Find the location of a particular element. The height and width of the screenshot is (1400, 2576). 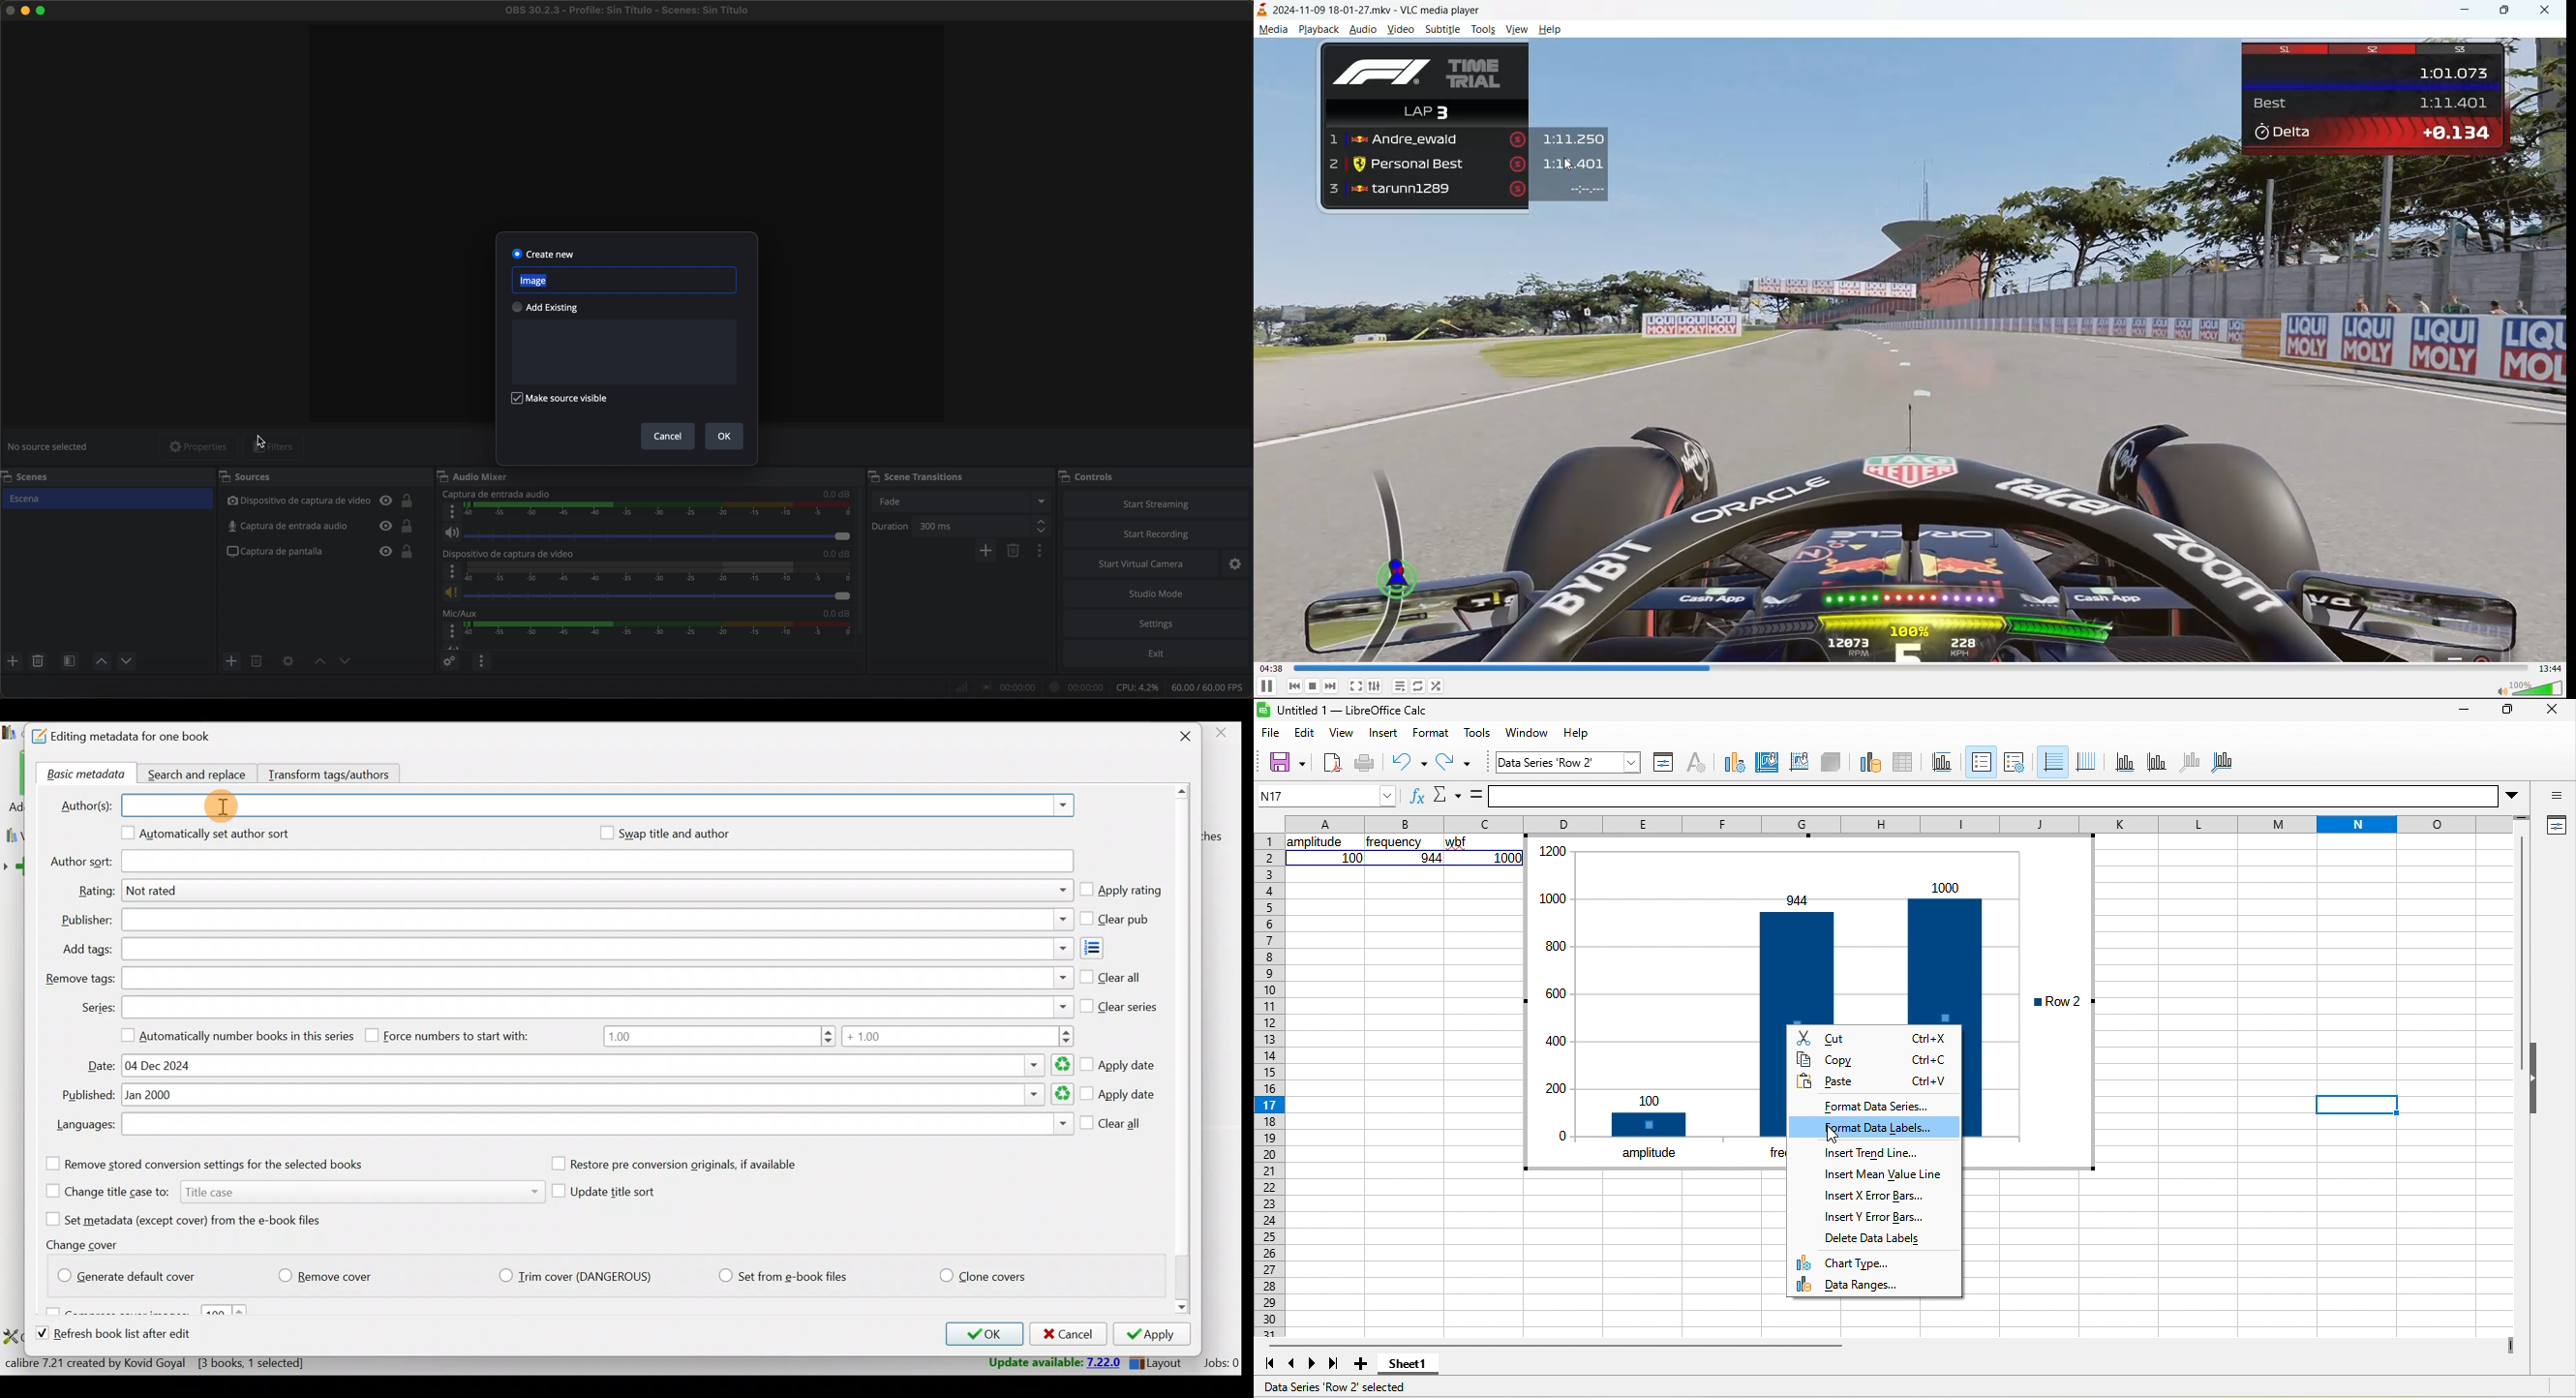

help is located at coordinates (1553, 32).